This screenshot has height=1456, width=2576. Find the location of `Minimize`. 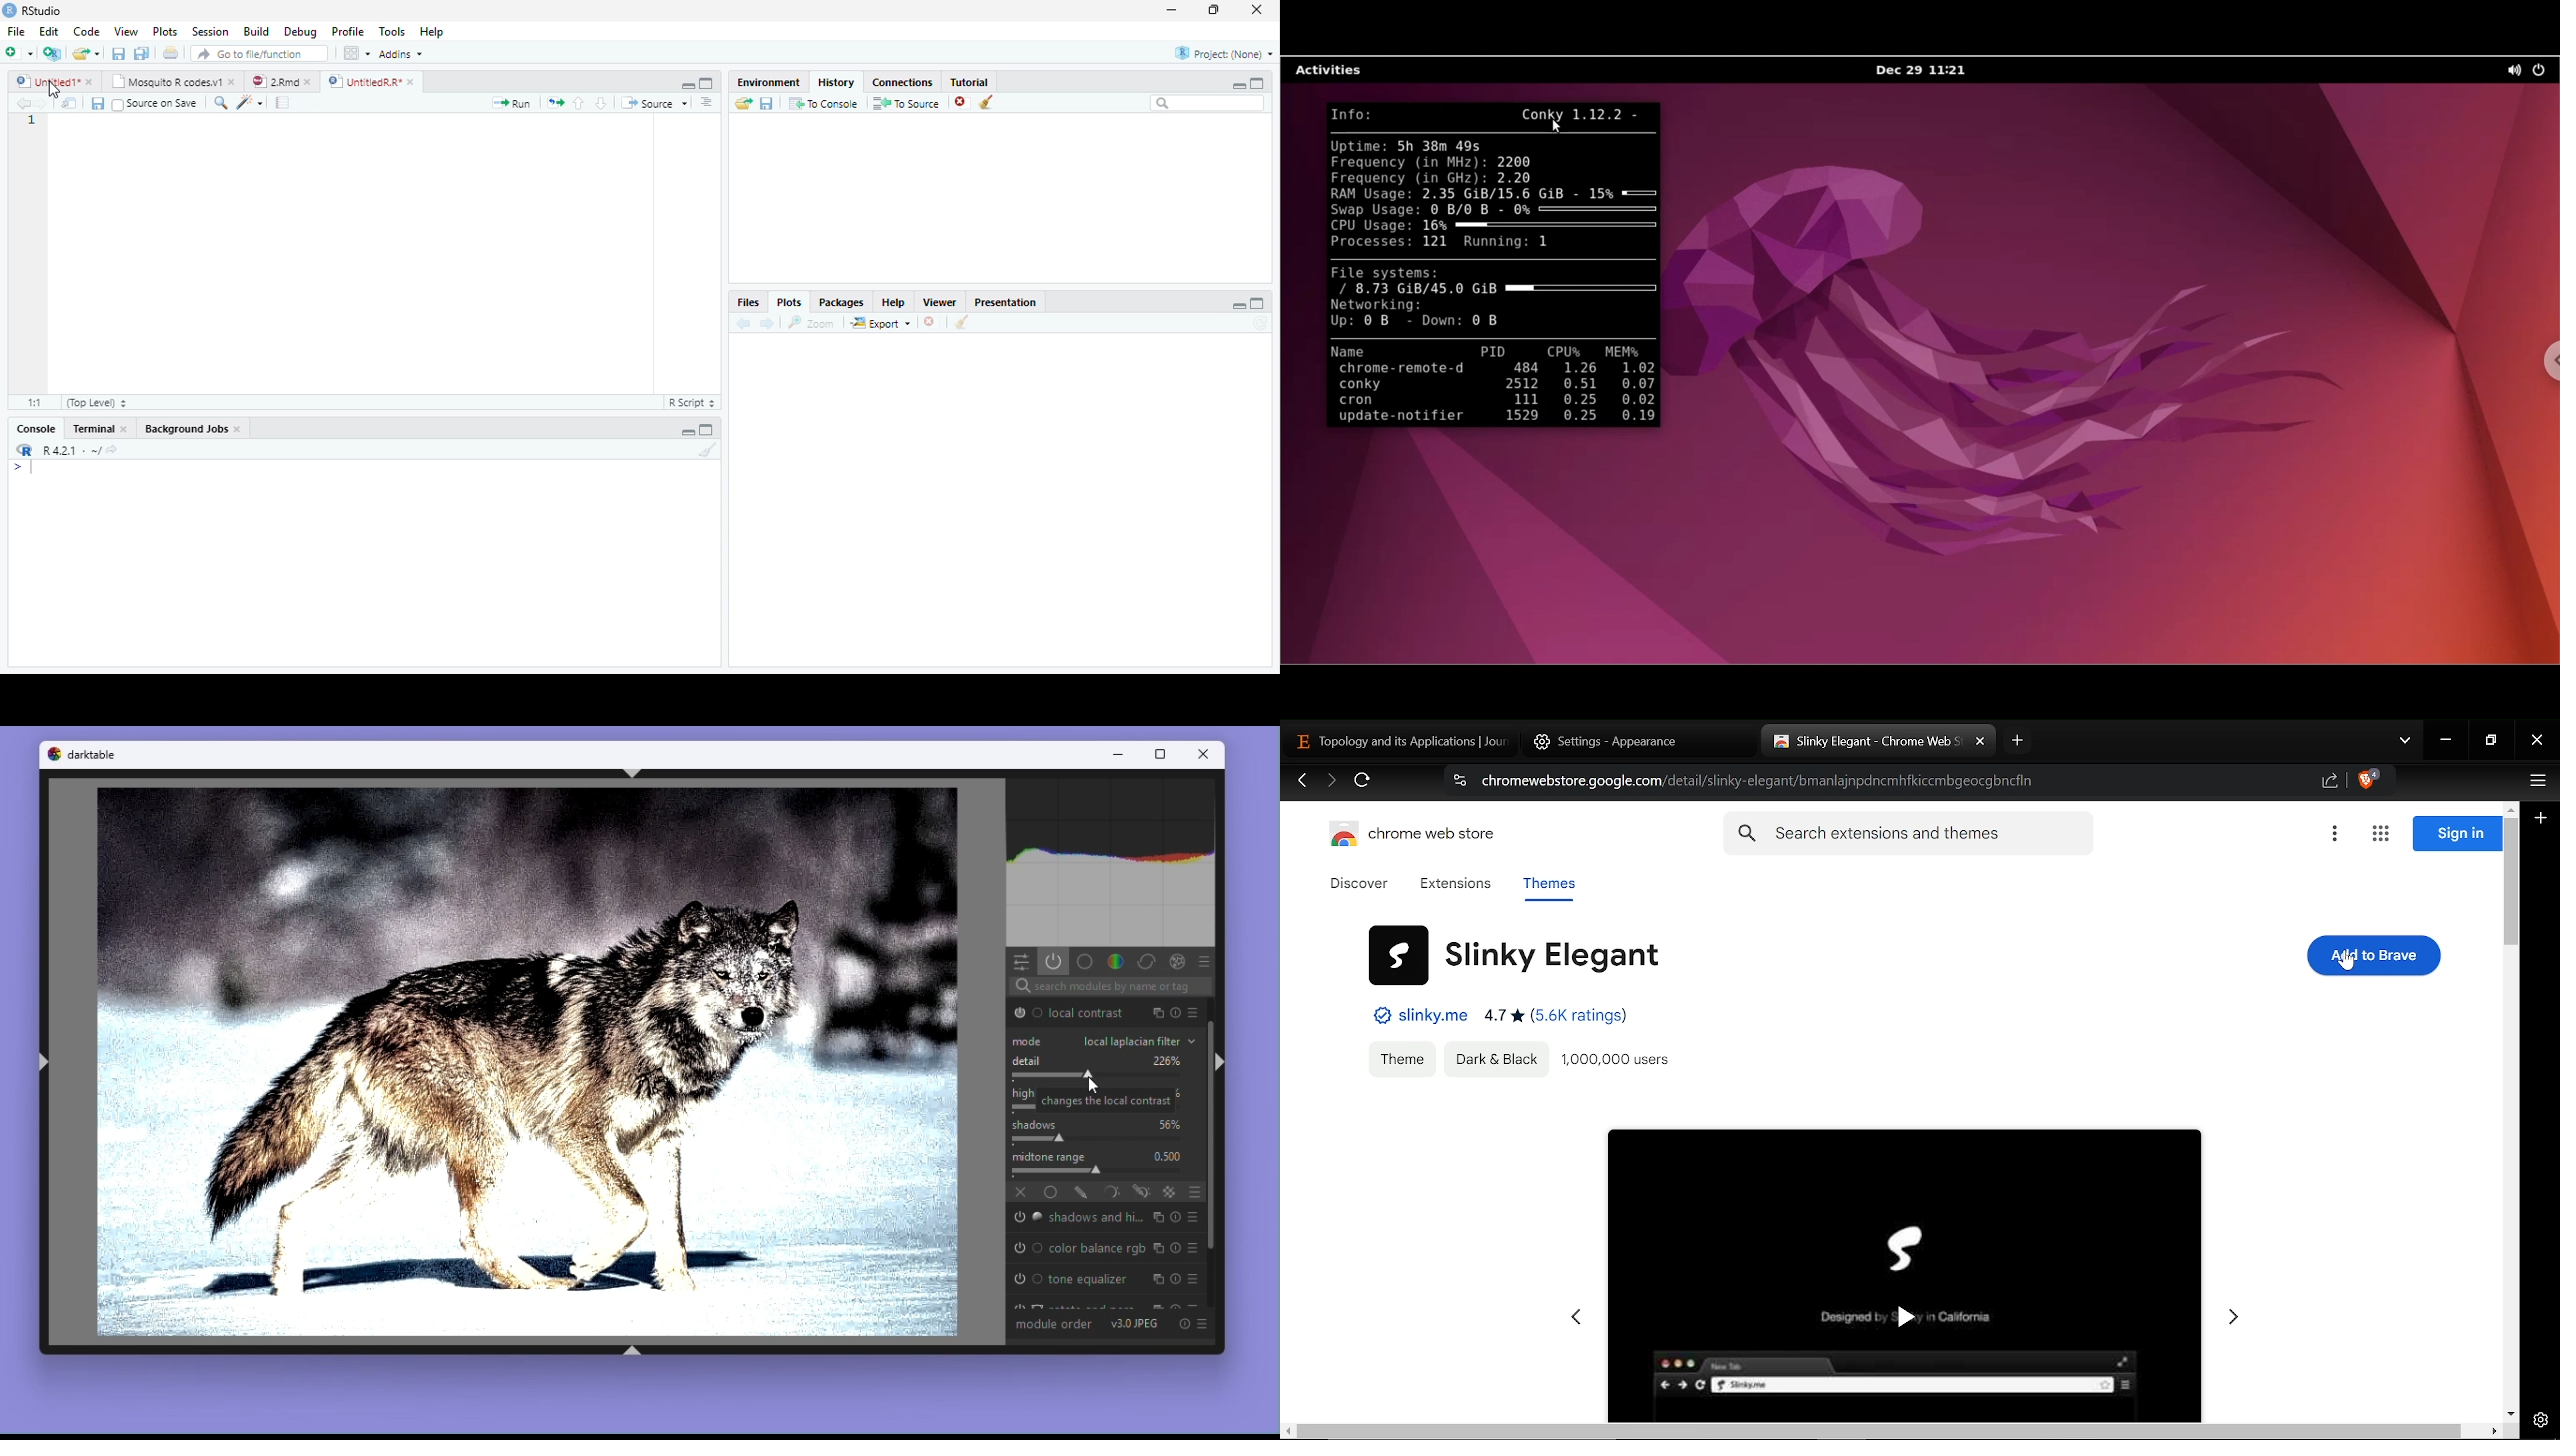

Minimize is located at coordinates (688, 432).